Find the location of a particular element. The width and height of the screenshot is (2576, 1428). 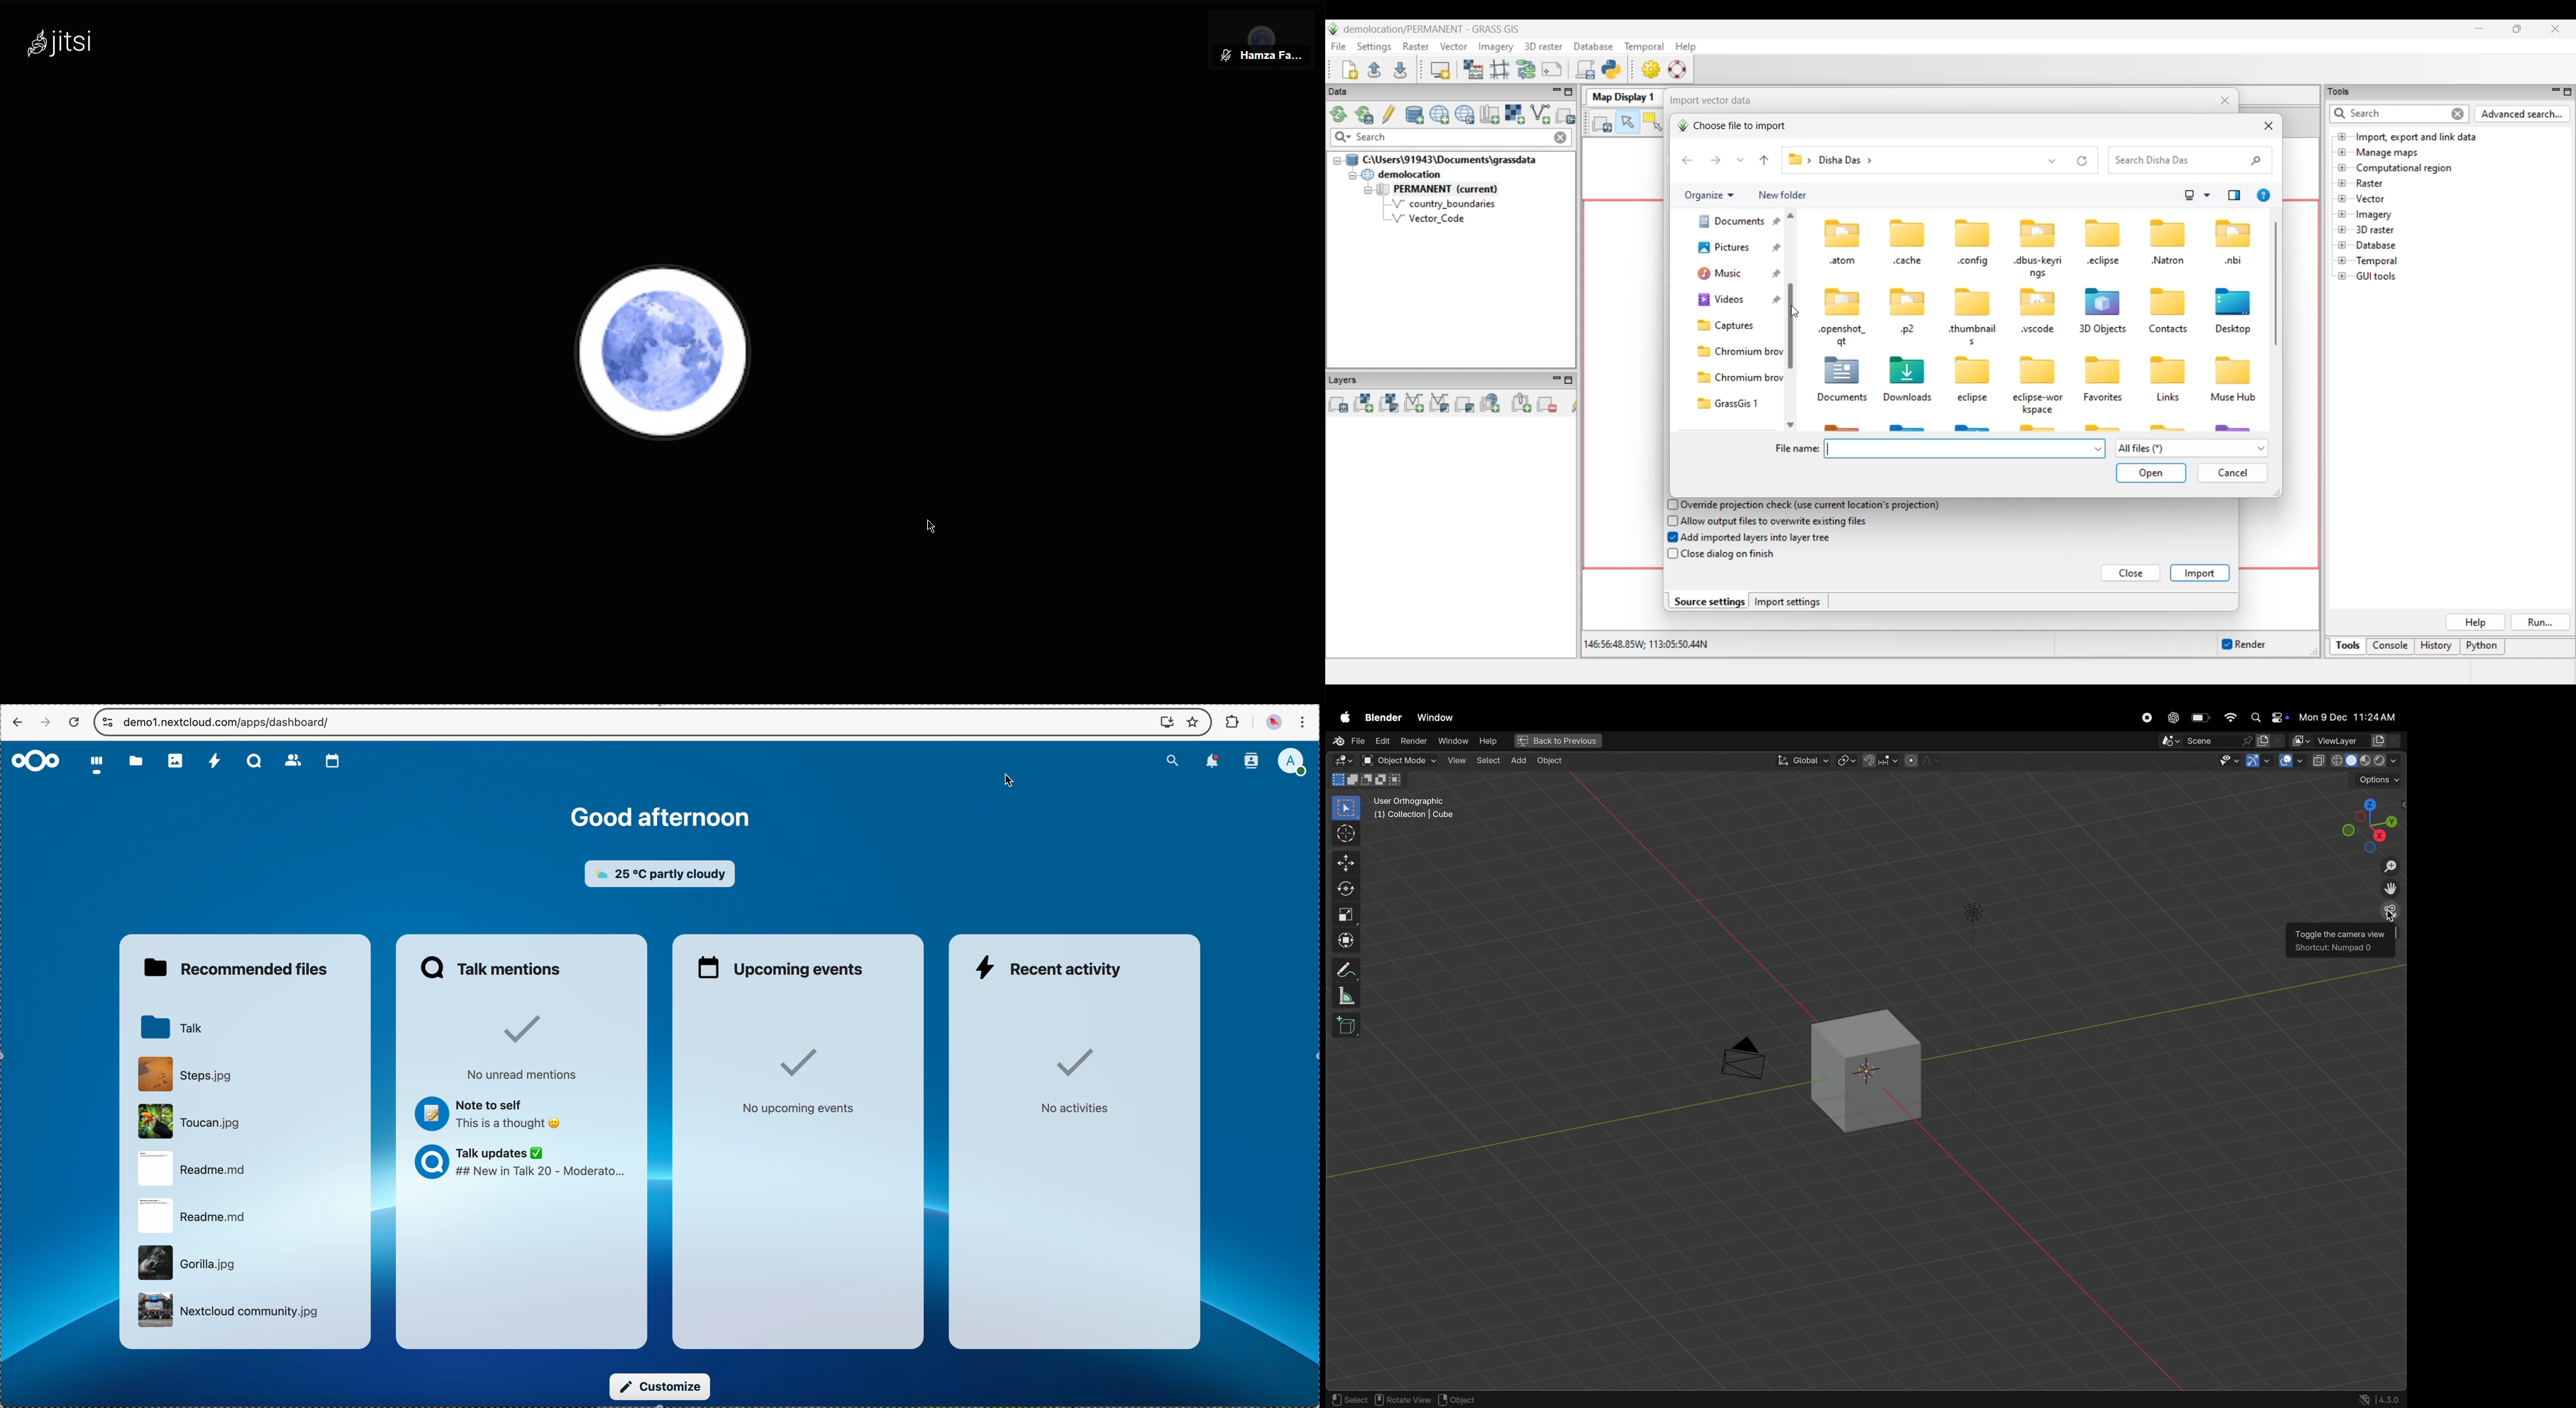

URL is located at coordinates (229, 722).